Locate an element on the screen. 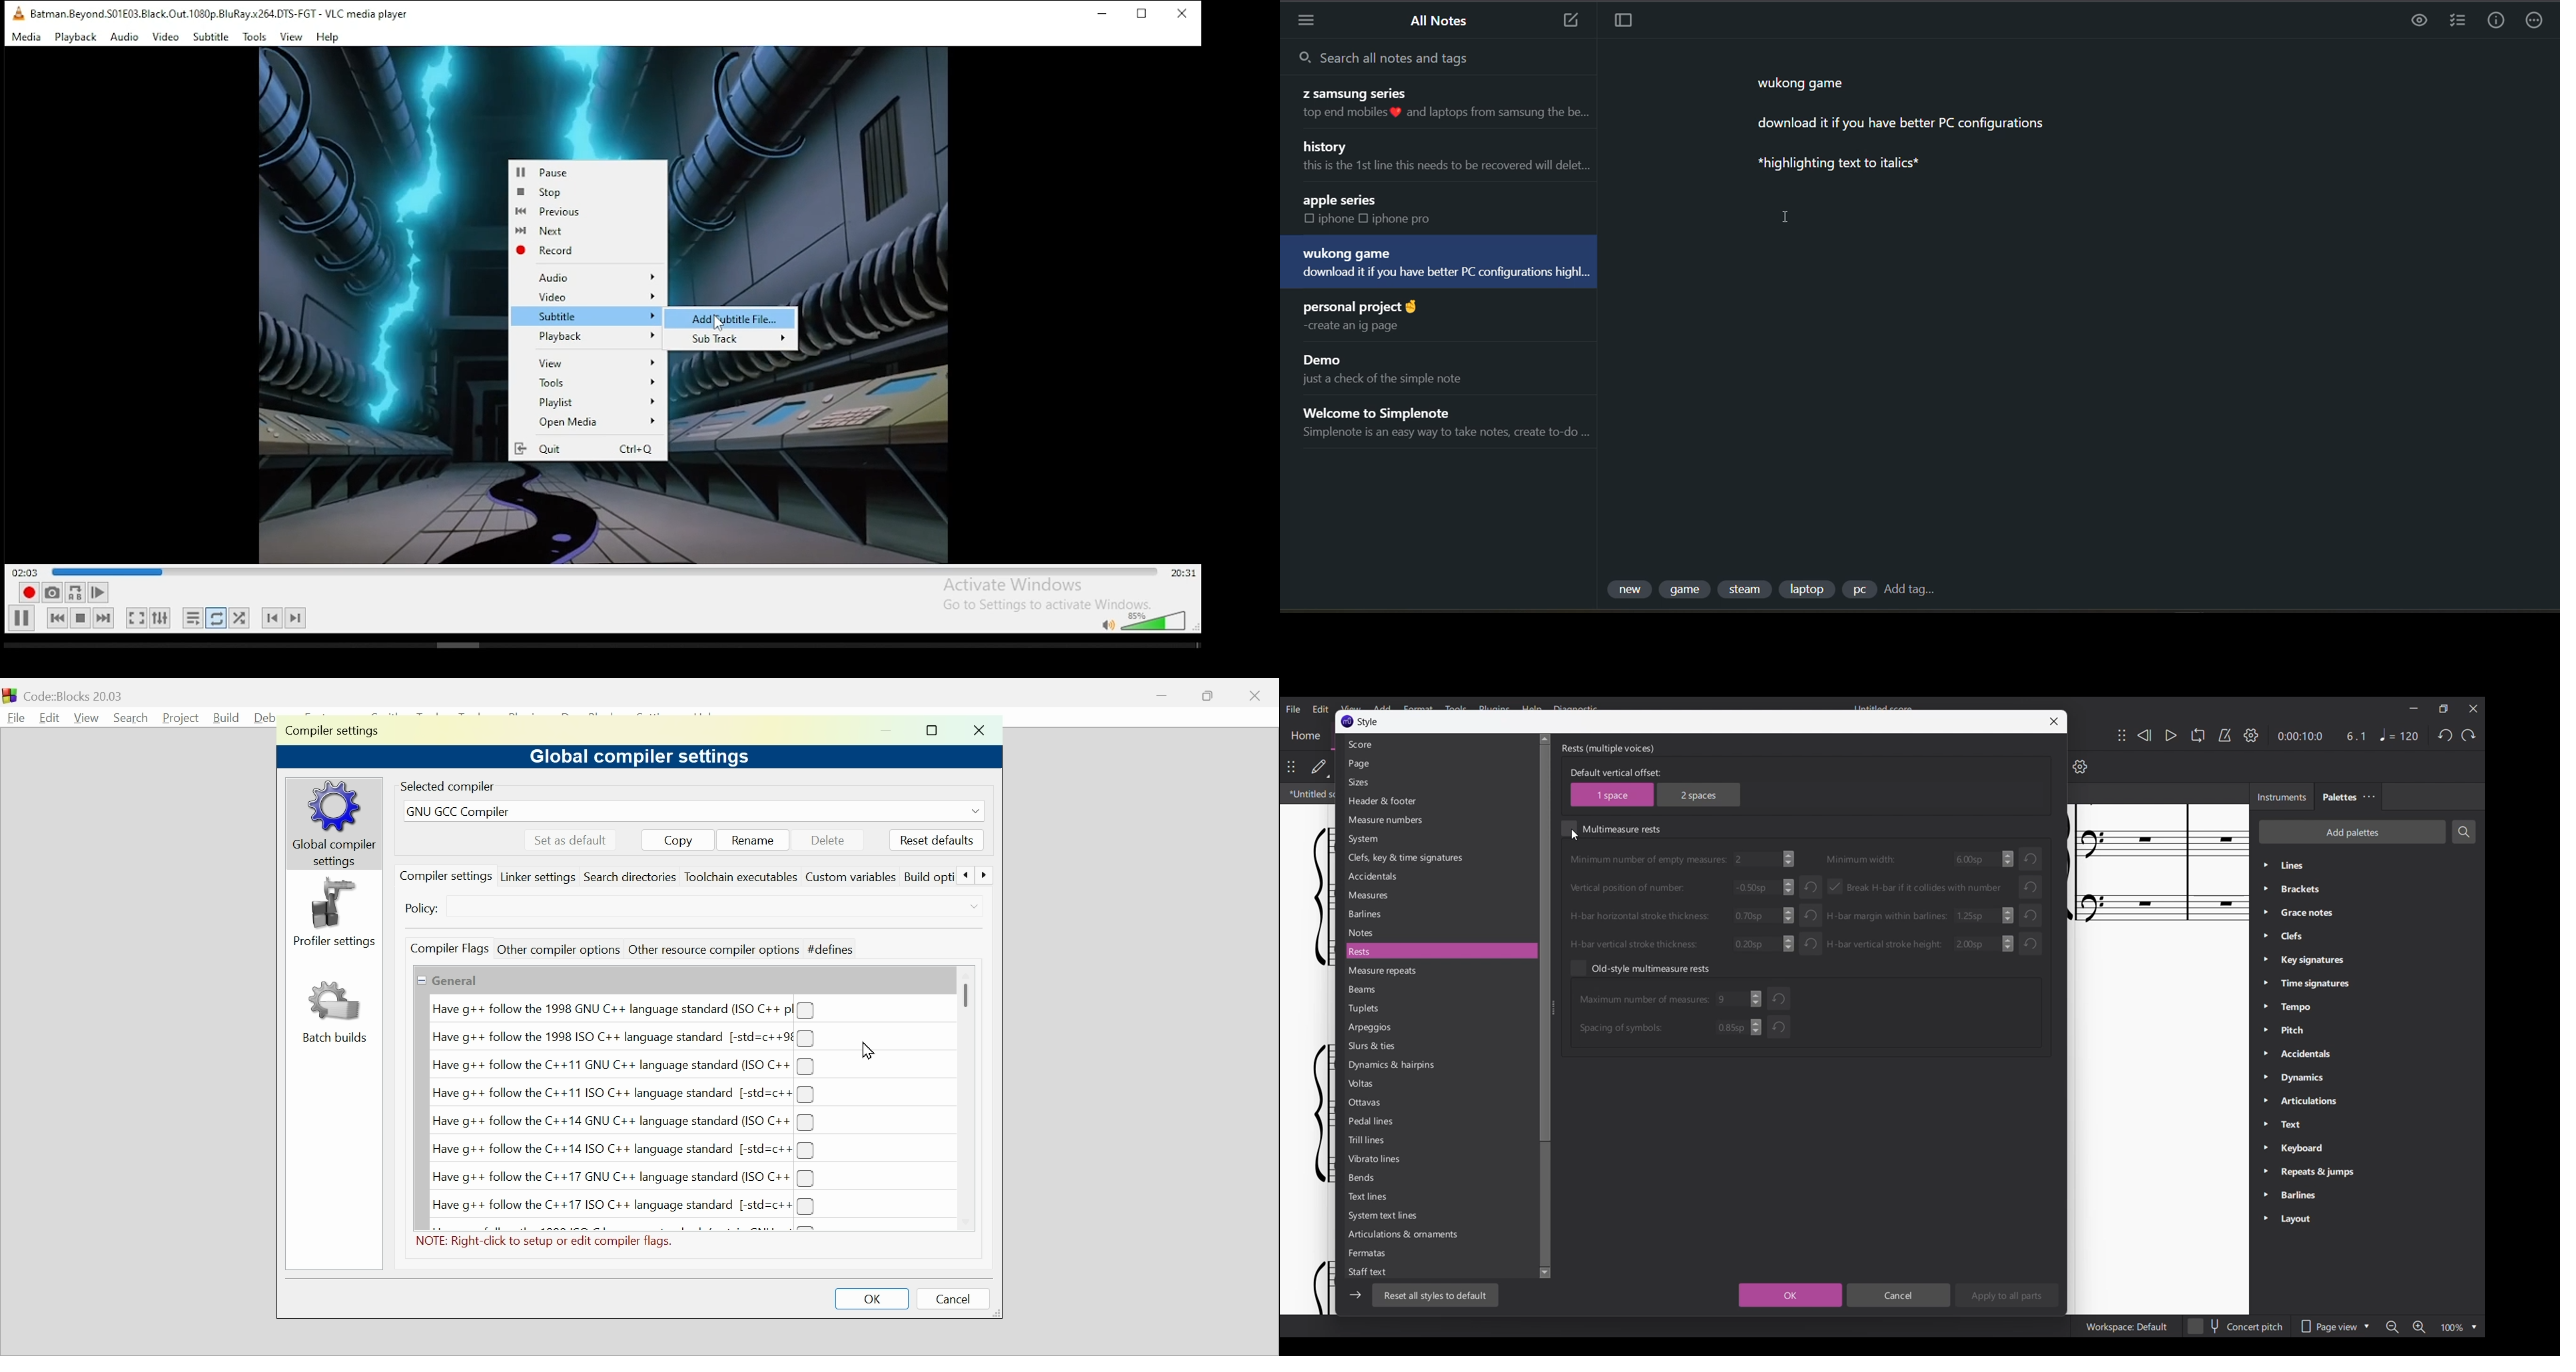 Image resolution: width=2576 pixels, height=1372 pixels. elapsed time is located at coordinates (24, 571).